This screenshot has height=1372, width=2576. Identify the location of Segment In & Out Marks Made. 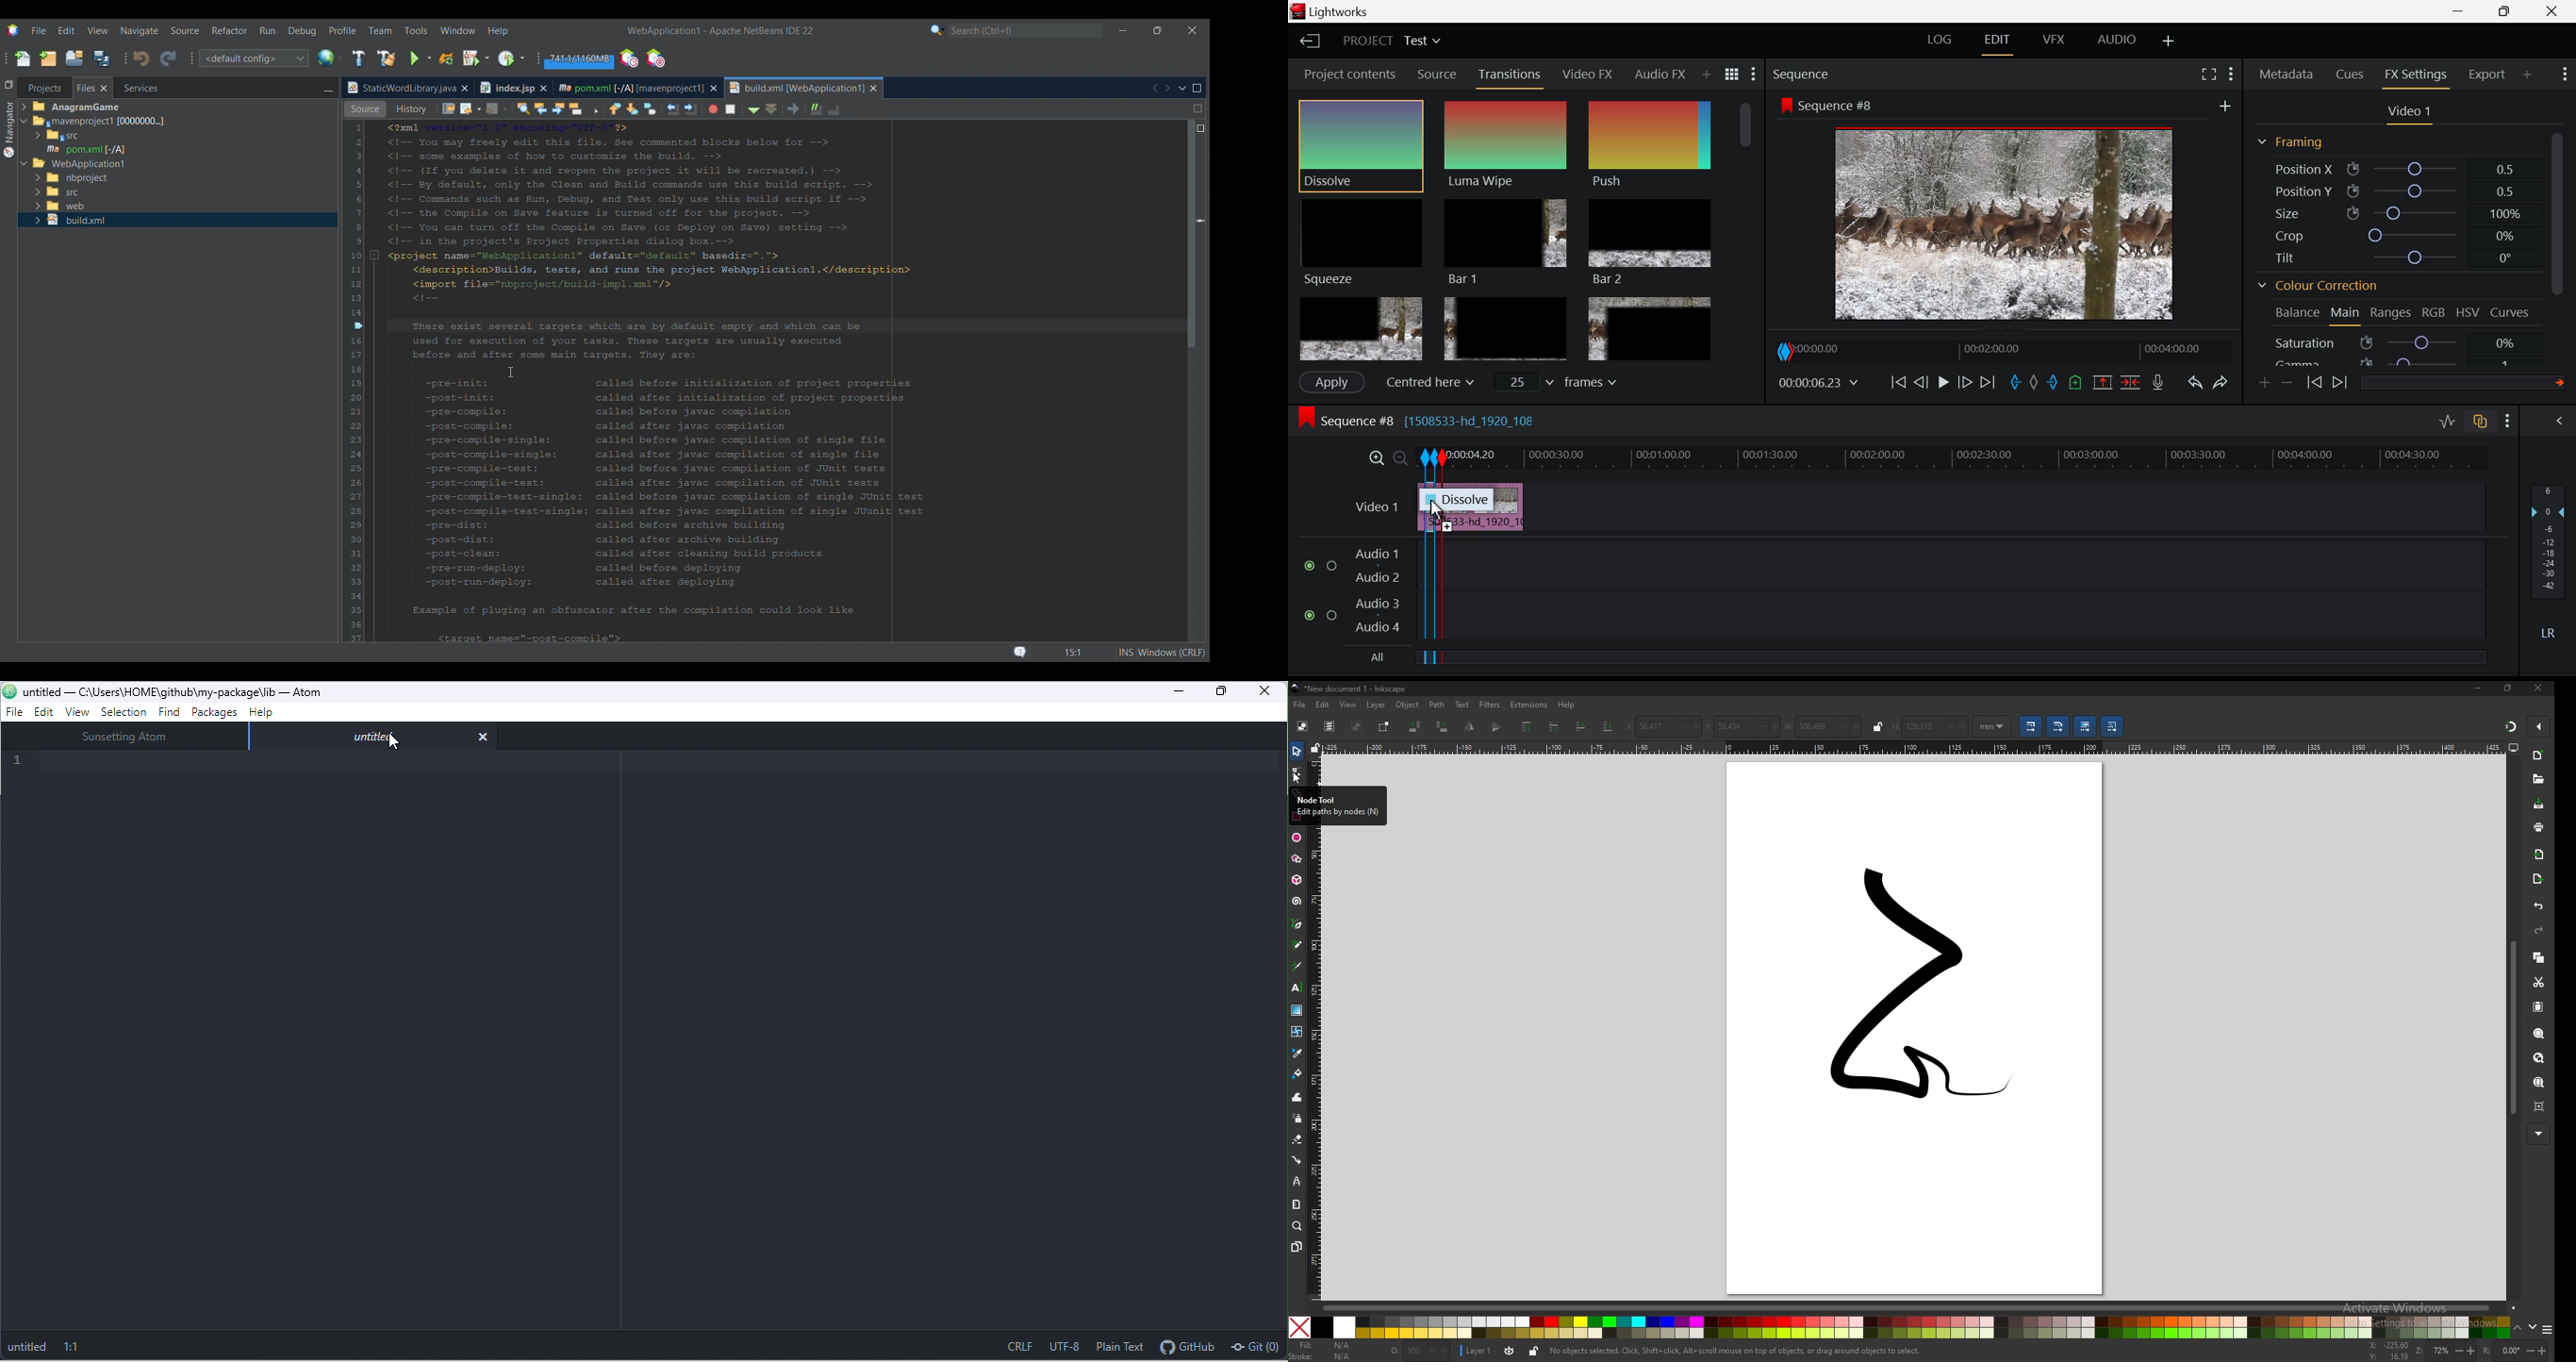
(1432, 605).